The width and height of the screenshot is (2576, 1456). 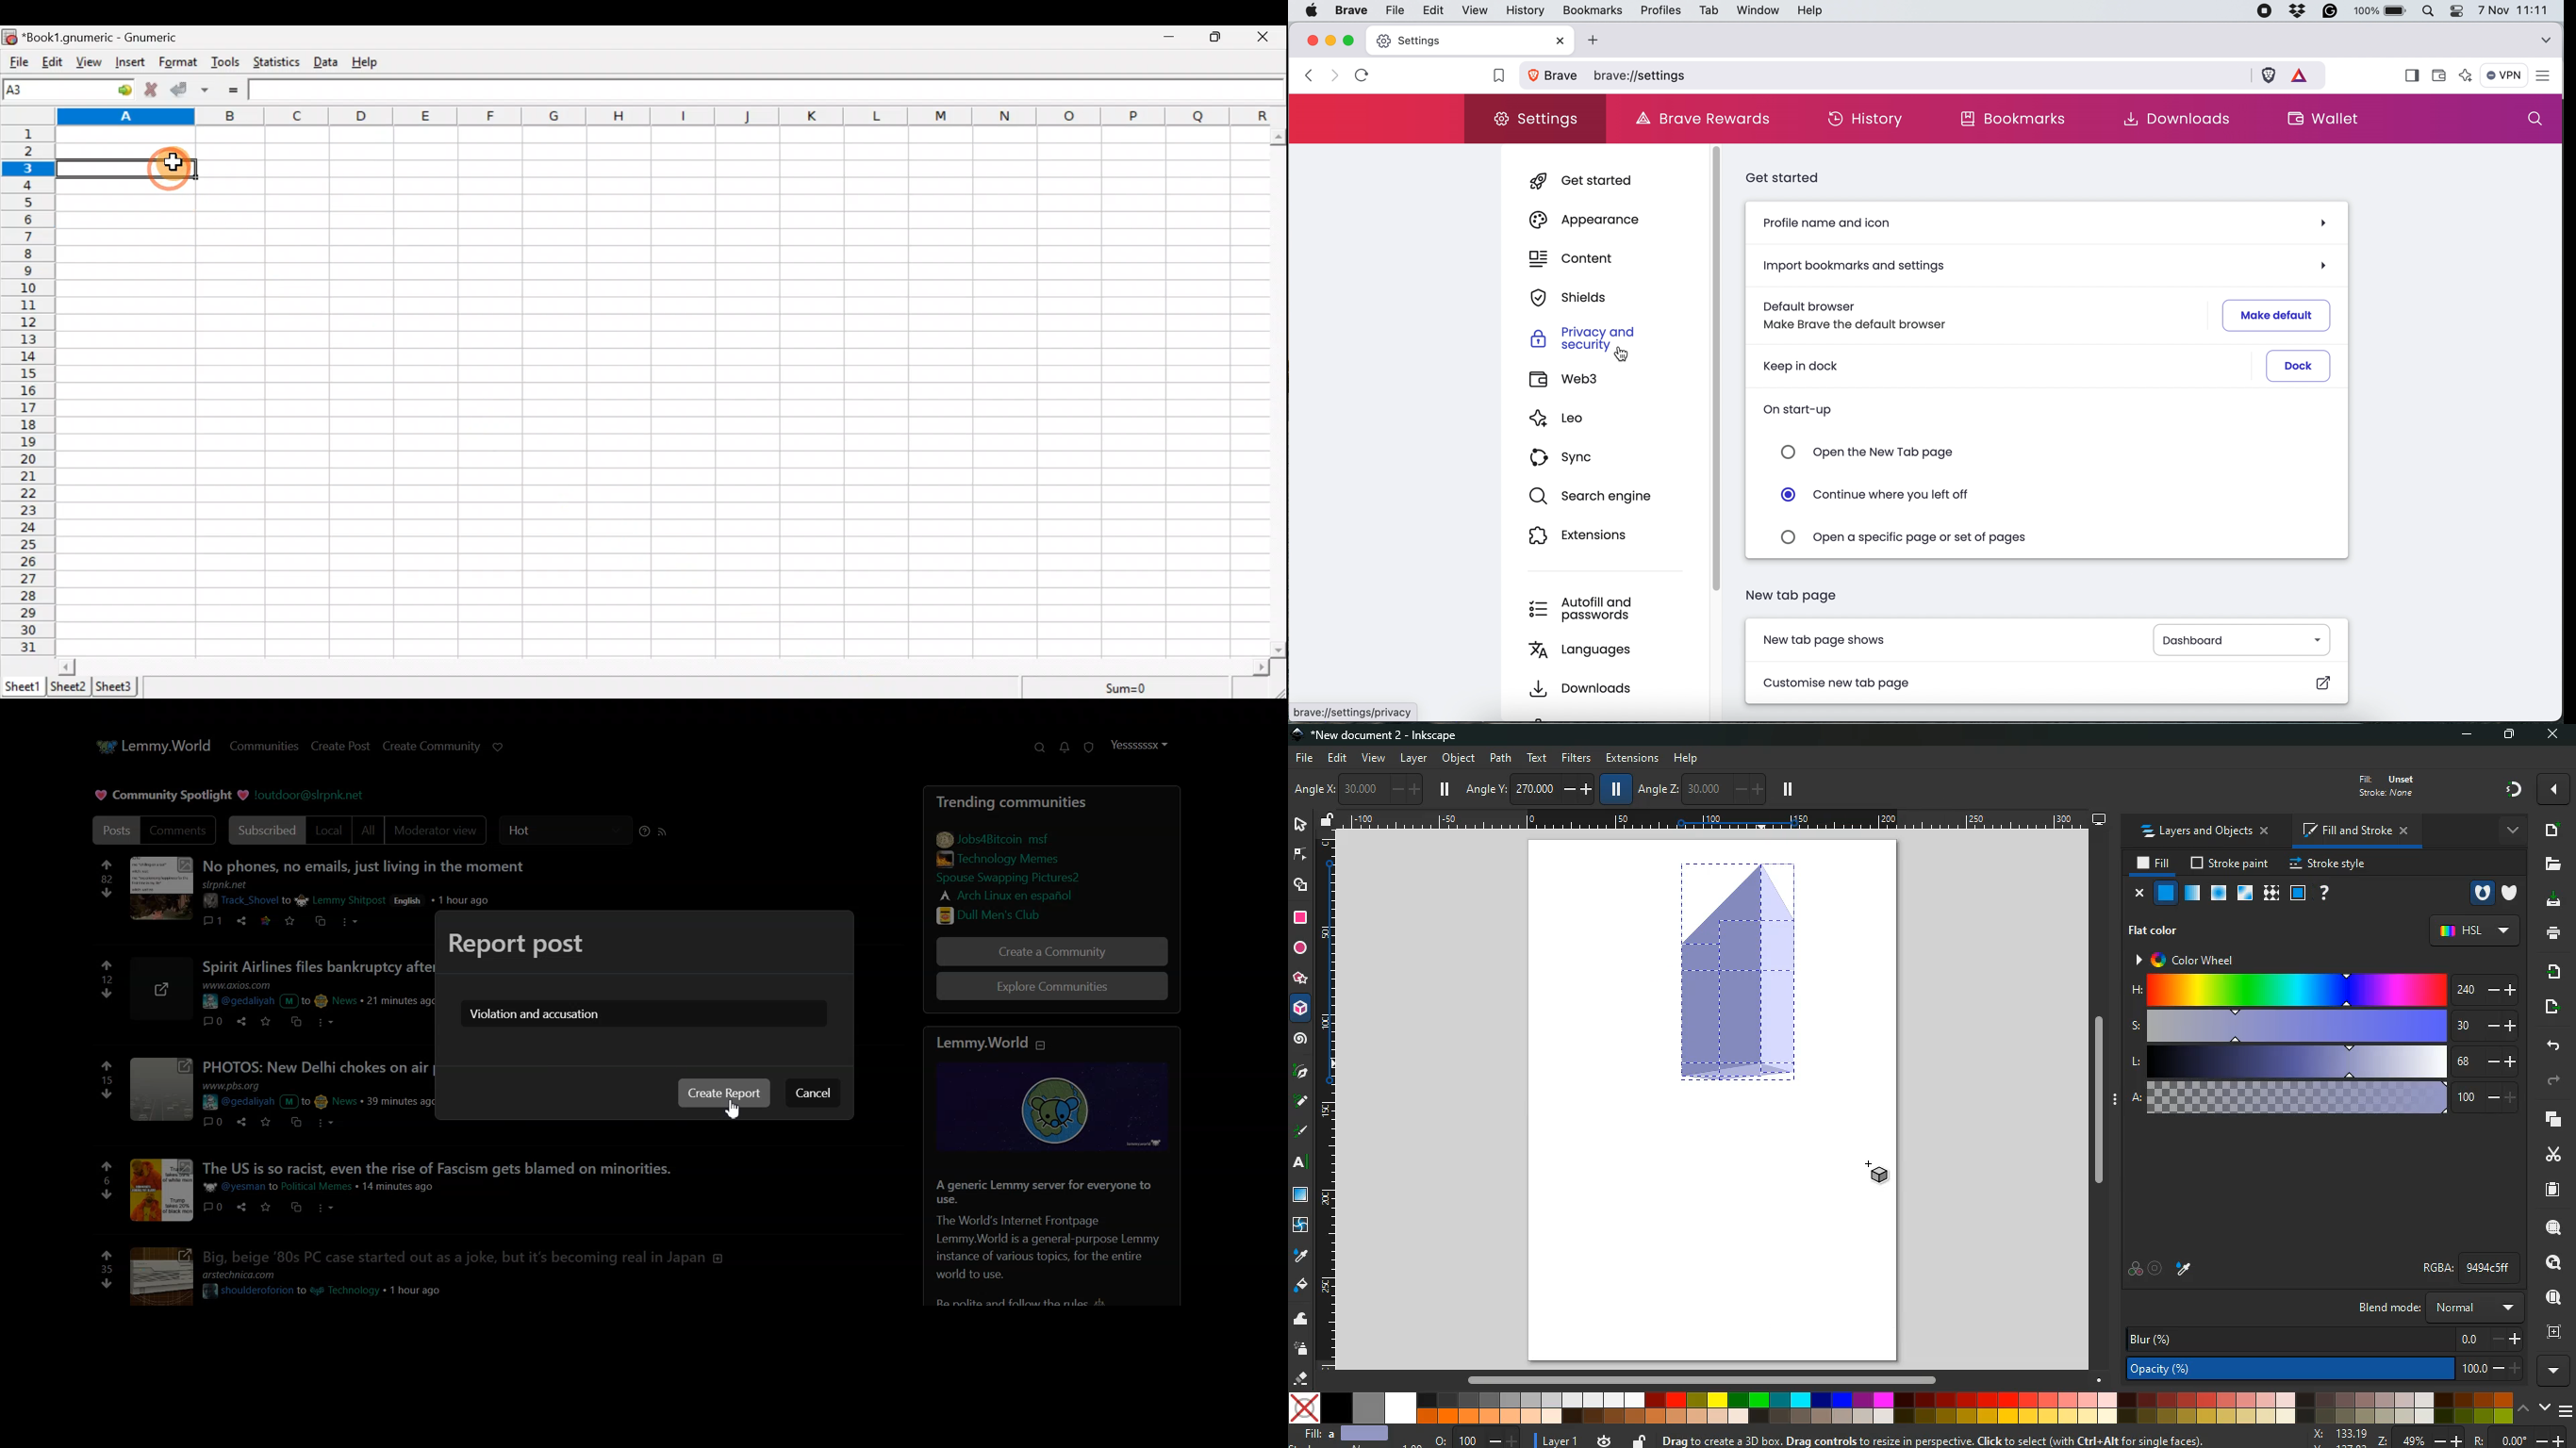 What do you see at coordinates (1301, 855) in the screenshot?
I see `edge` at bounding box center [1301, 855].